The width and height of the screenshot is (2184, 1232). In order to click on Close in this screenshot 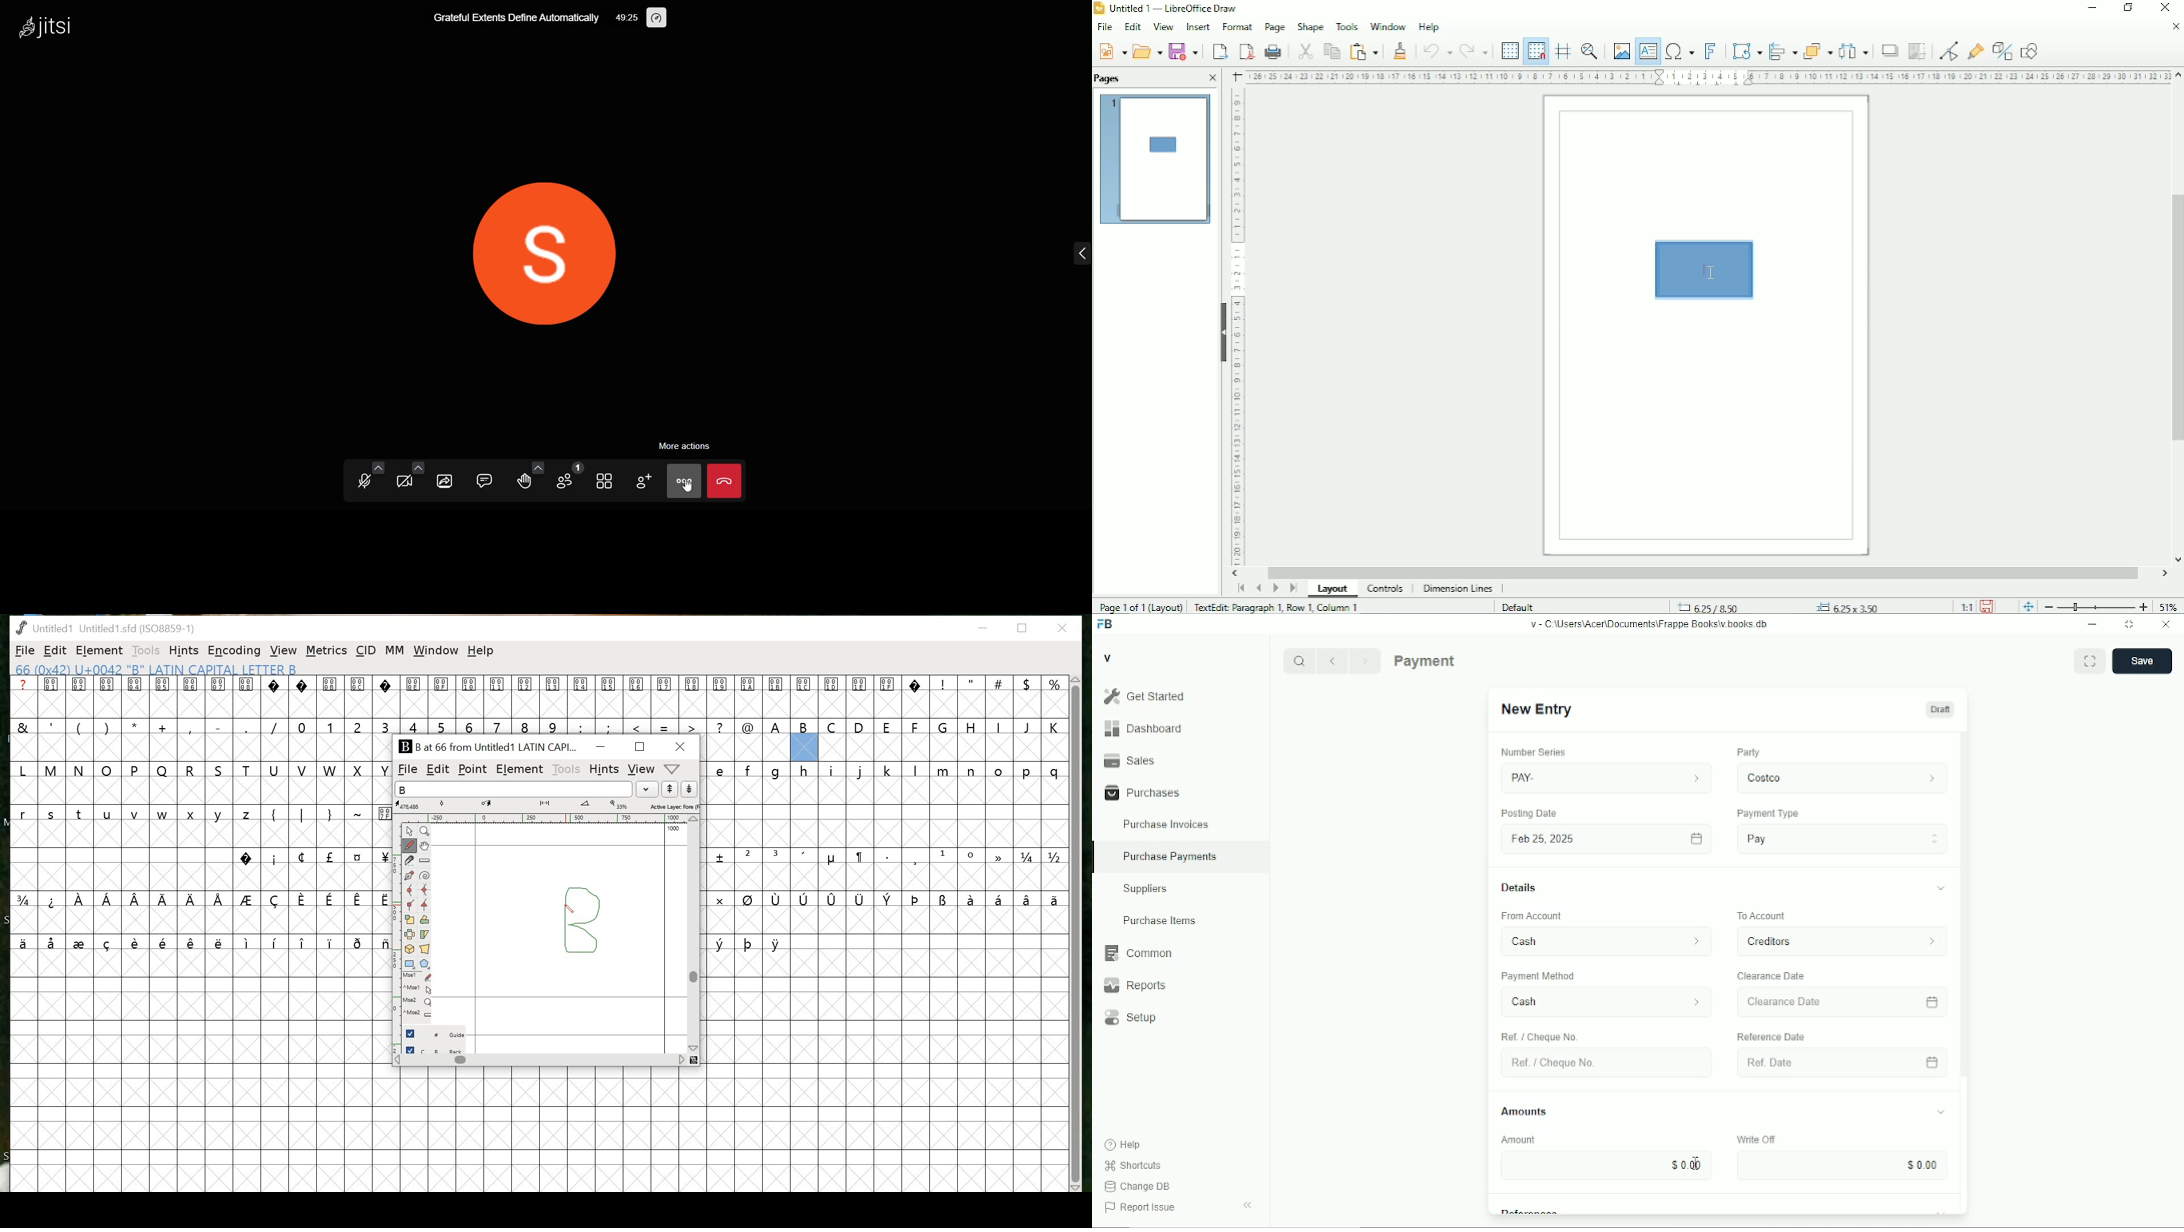, I will do `click(2166, 624)`.